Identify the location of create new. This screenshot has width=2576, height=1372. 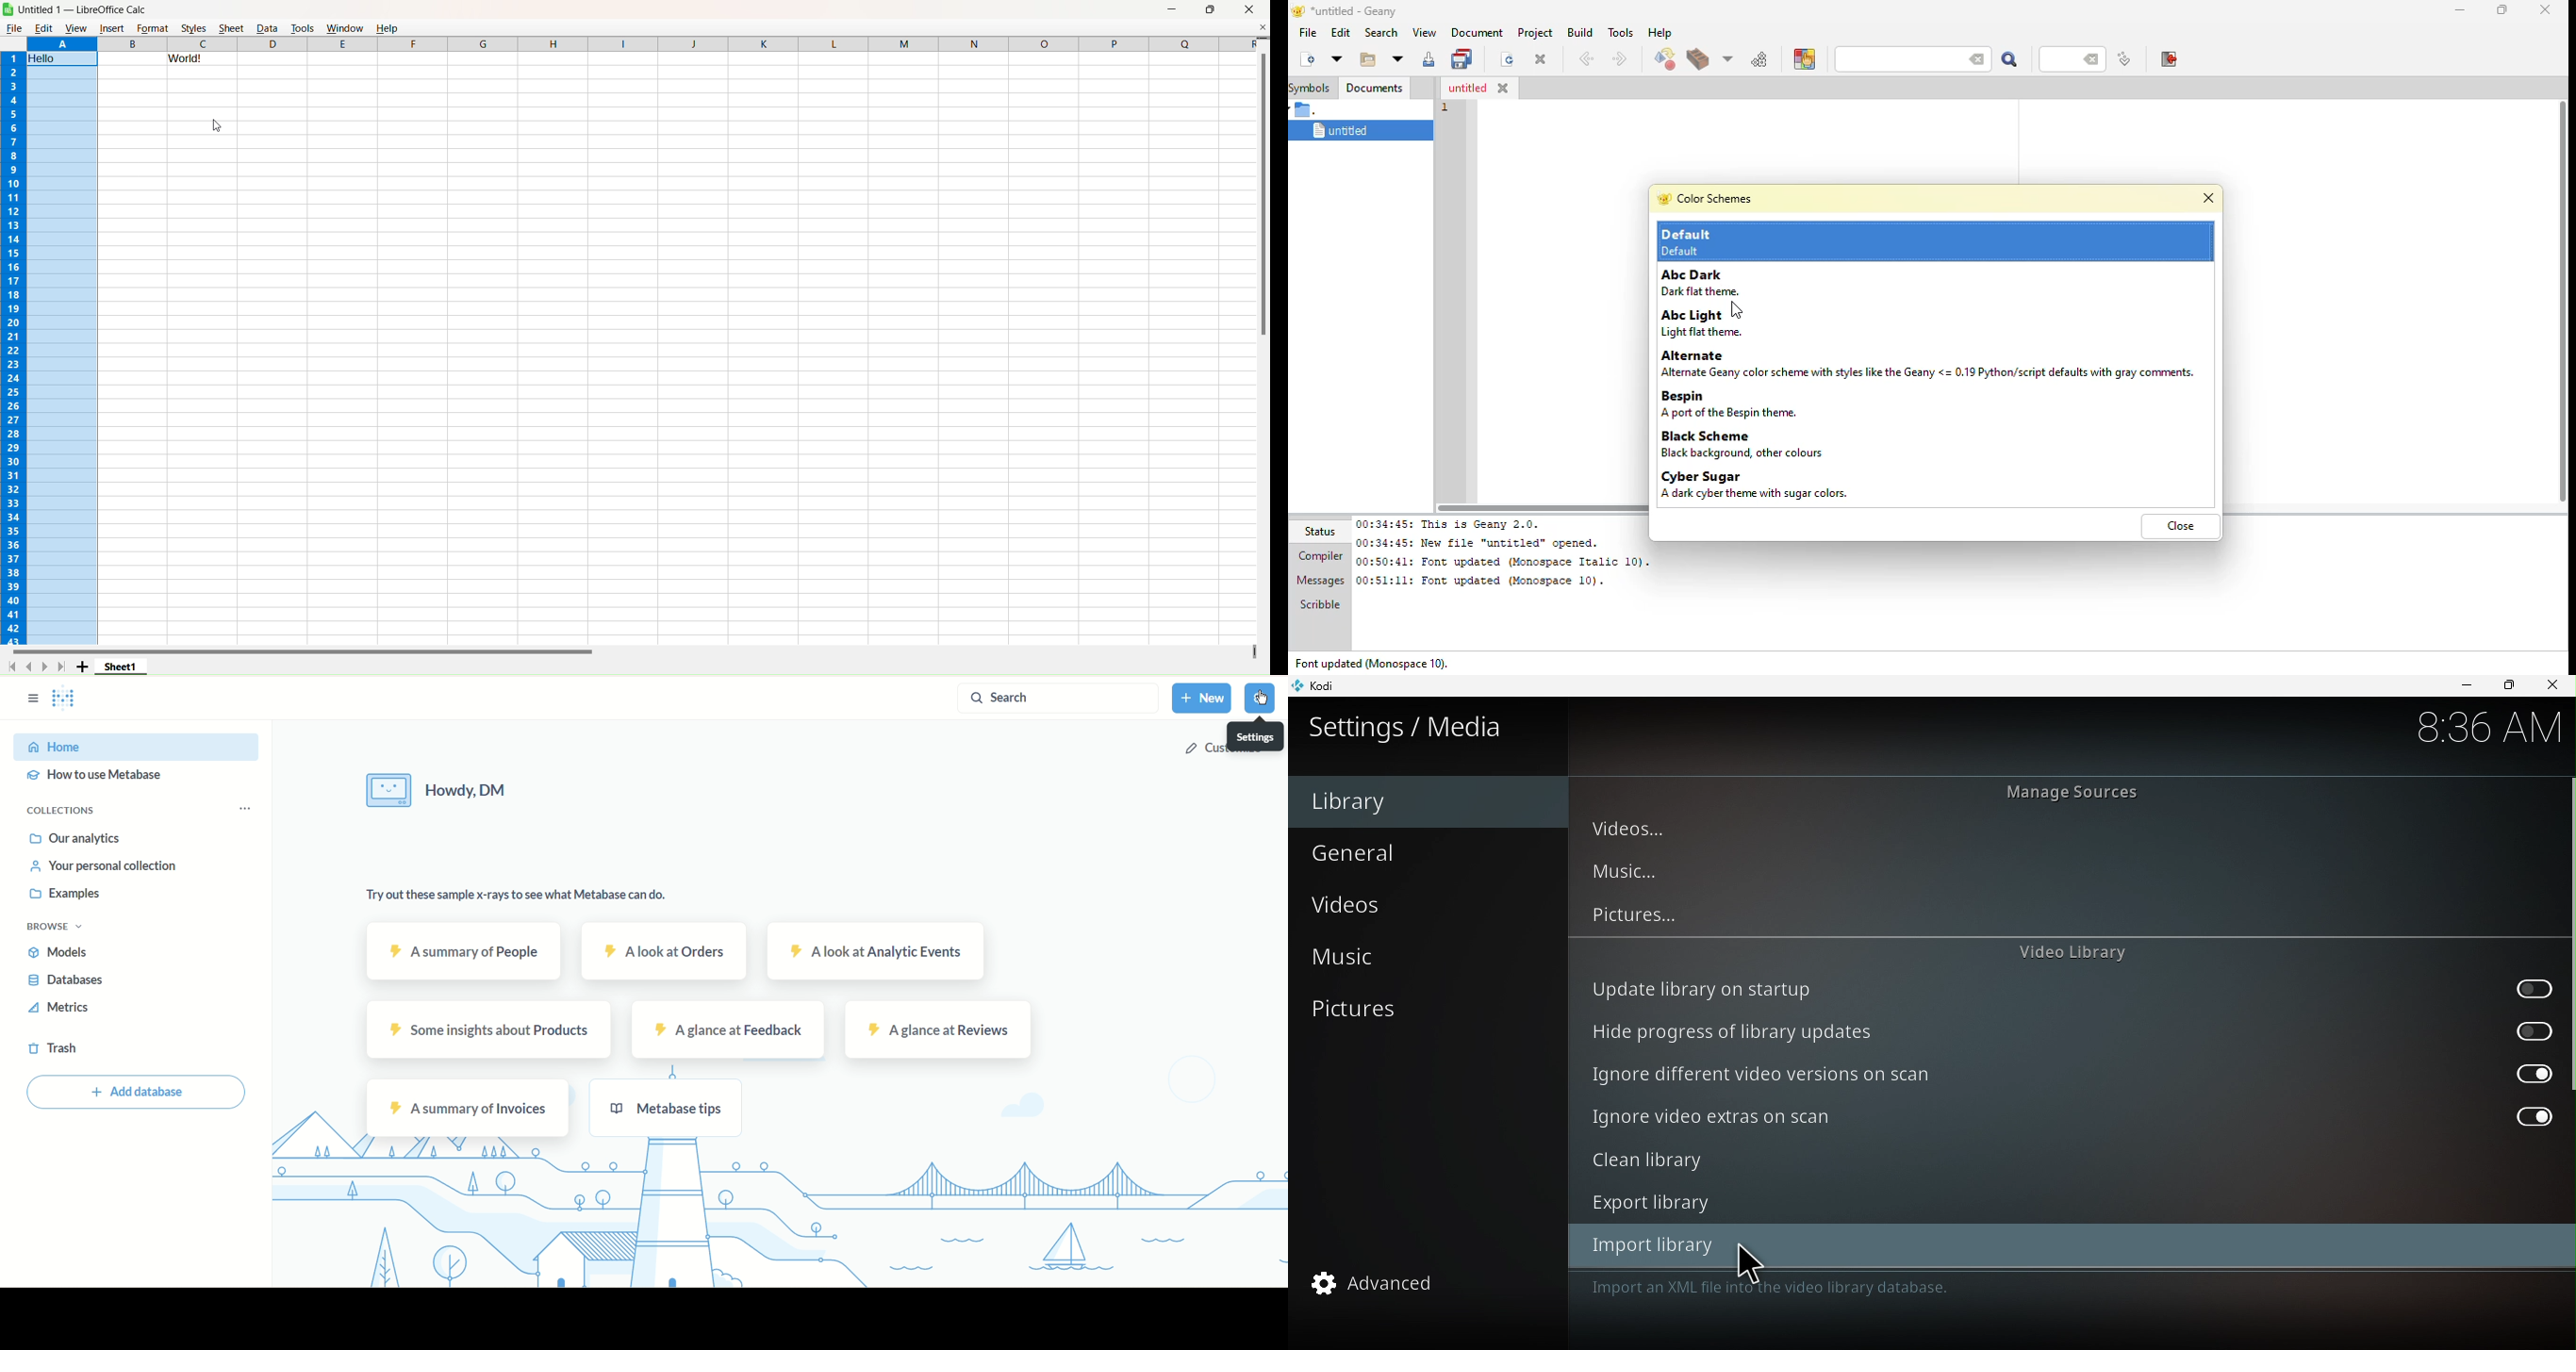
(1306, 58).